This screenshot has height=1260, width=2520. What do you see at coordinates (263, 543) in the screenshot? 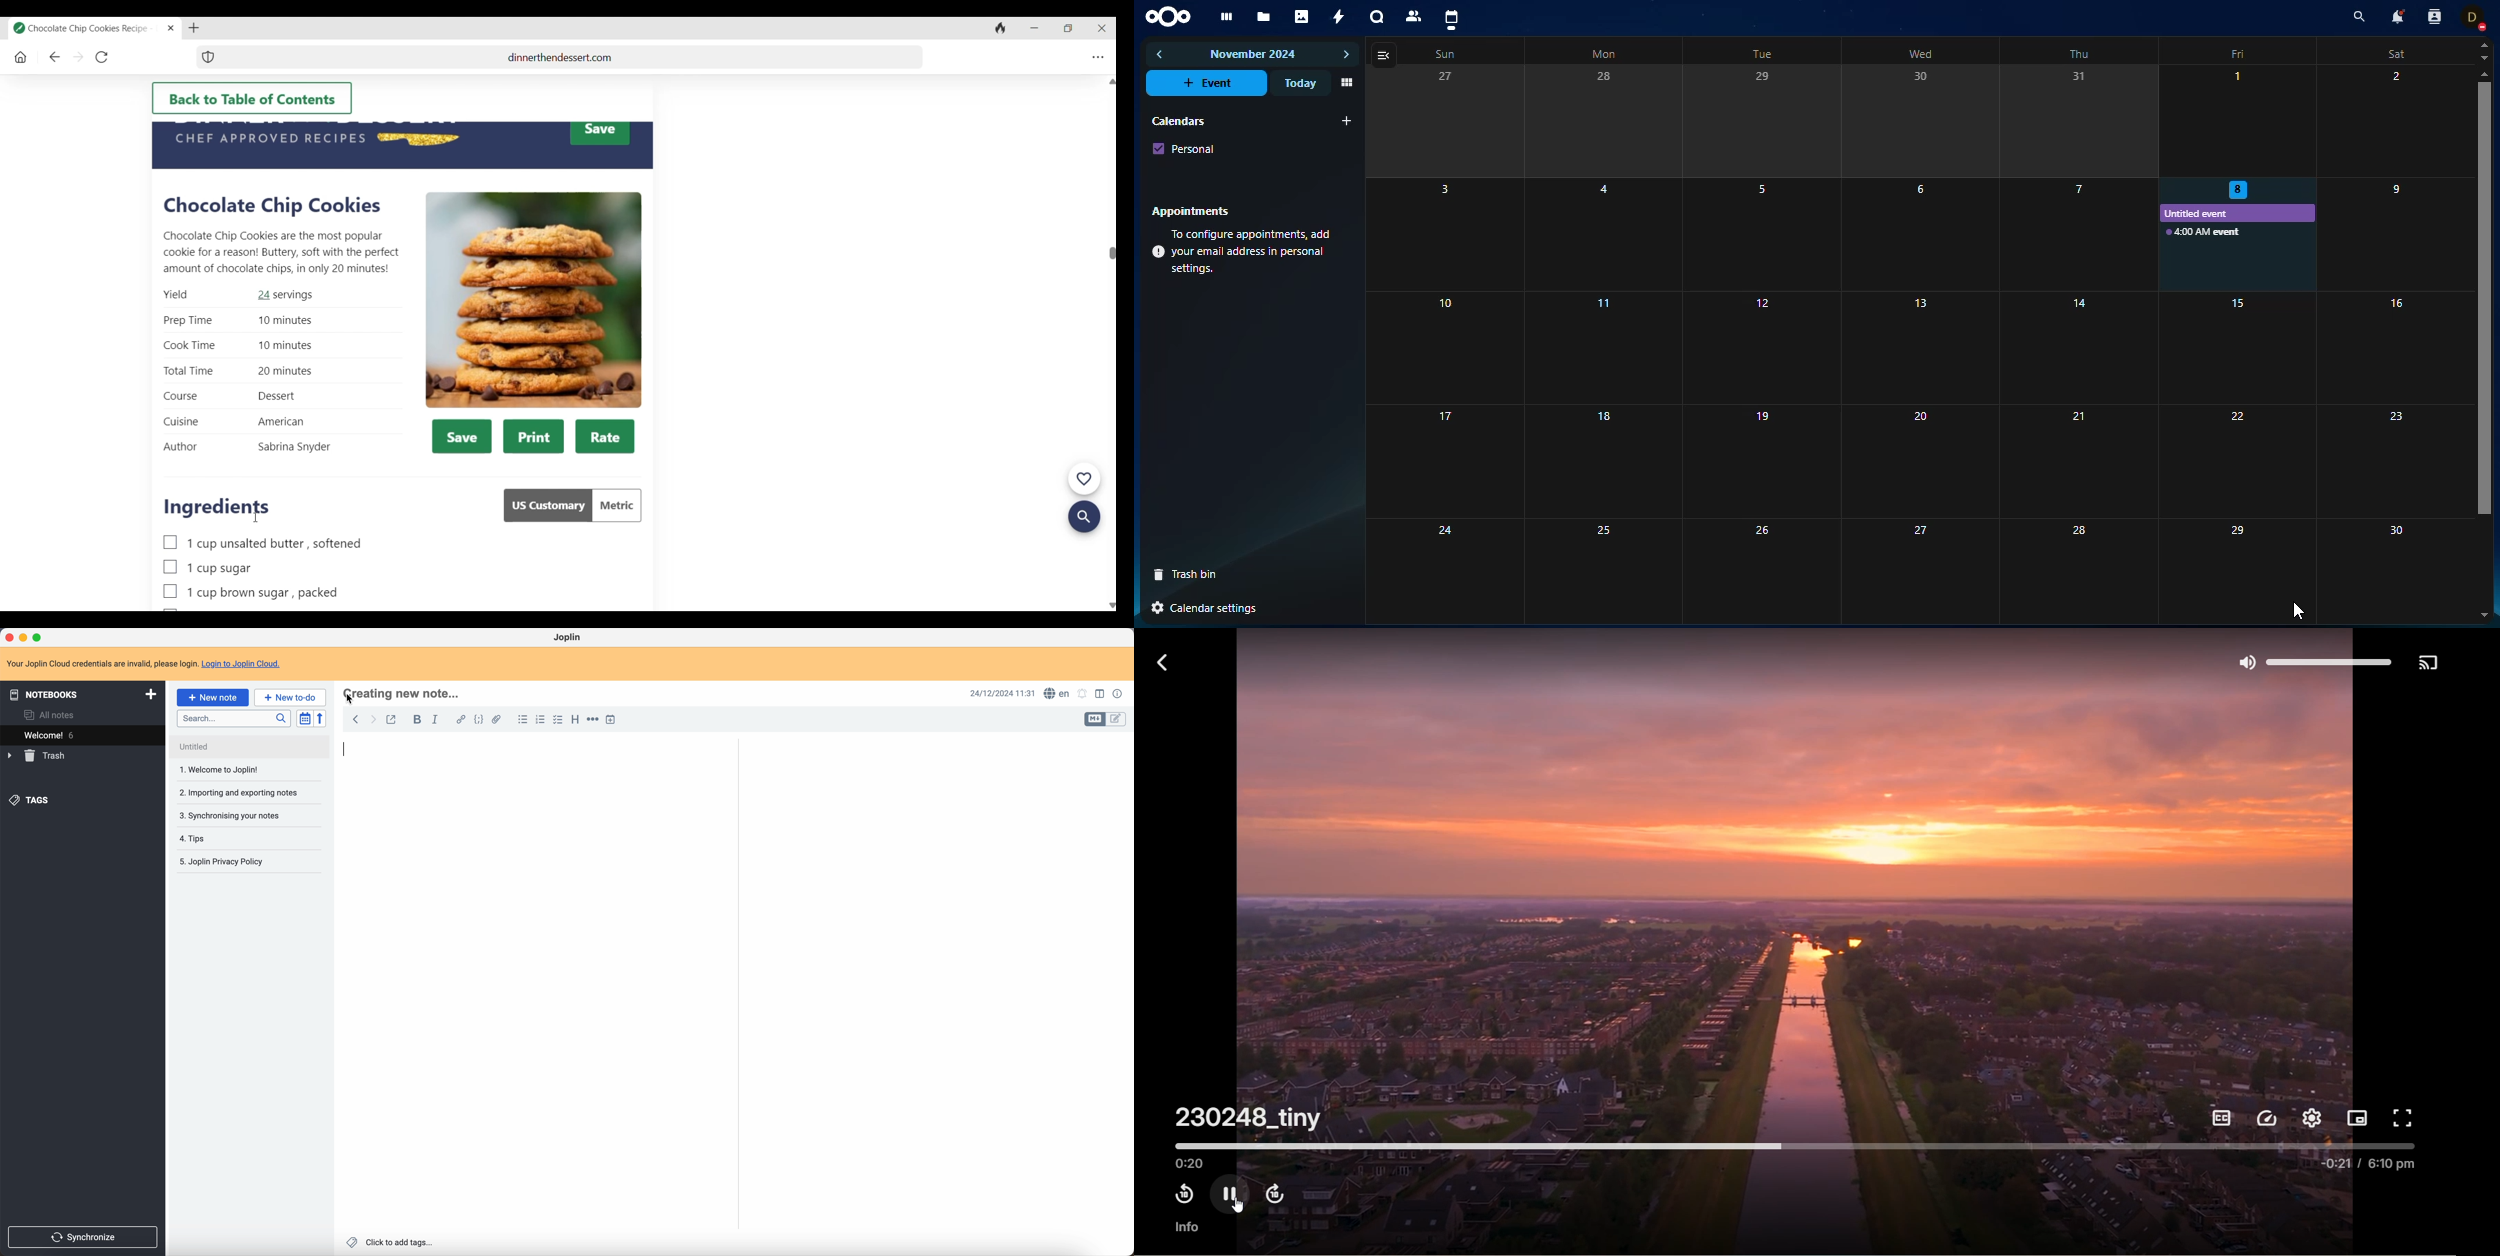
I see `1 cup unsalted butter, softened` at bounding box center [263, 543].